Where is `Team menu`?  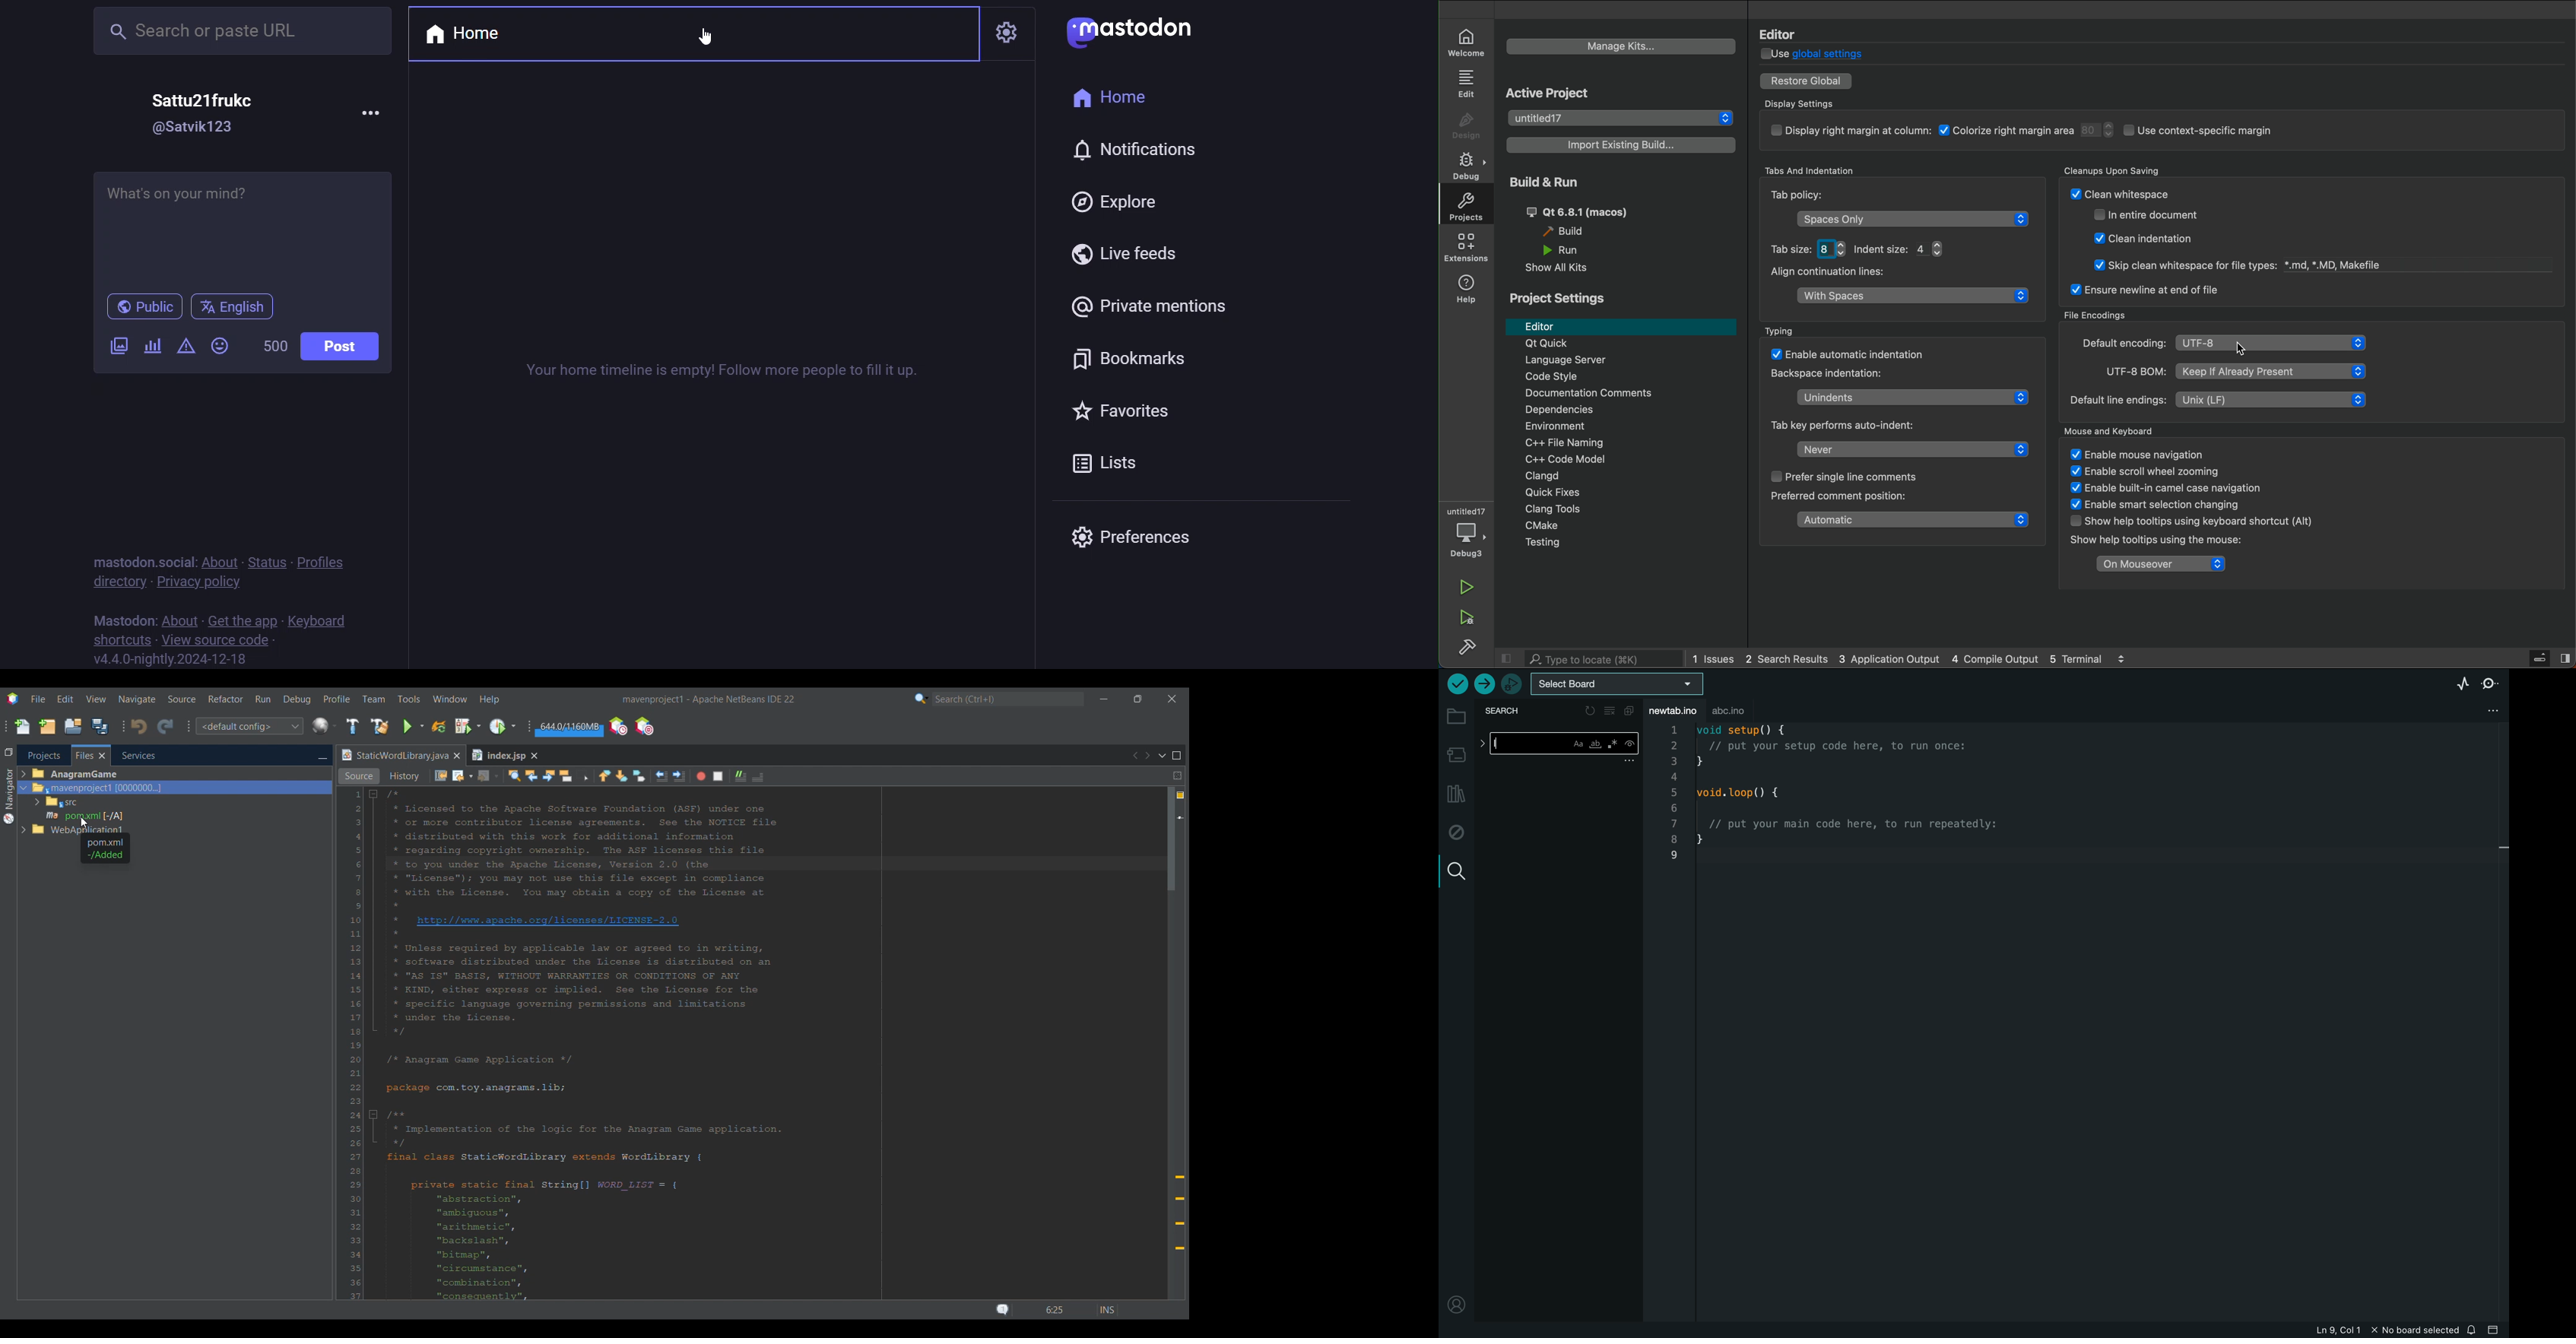
Team menu is located at coordinates (374, 699).